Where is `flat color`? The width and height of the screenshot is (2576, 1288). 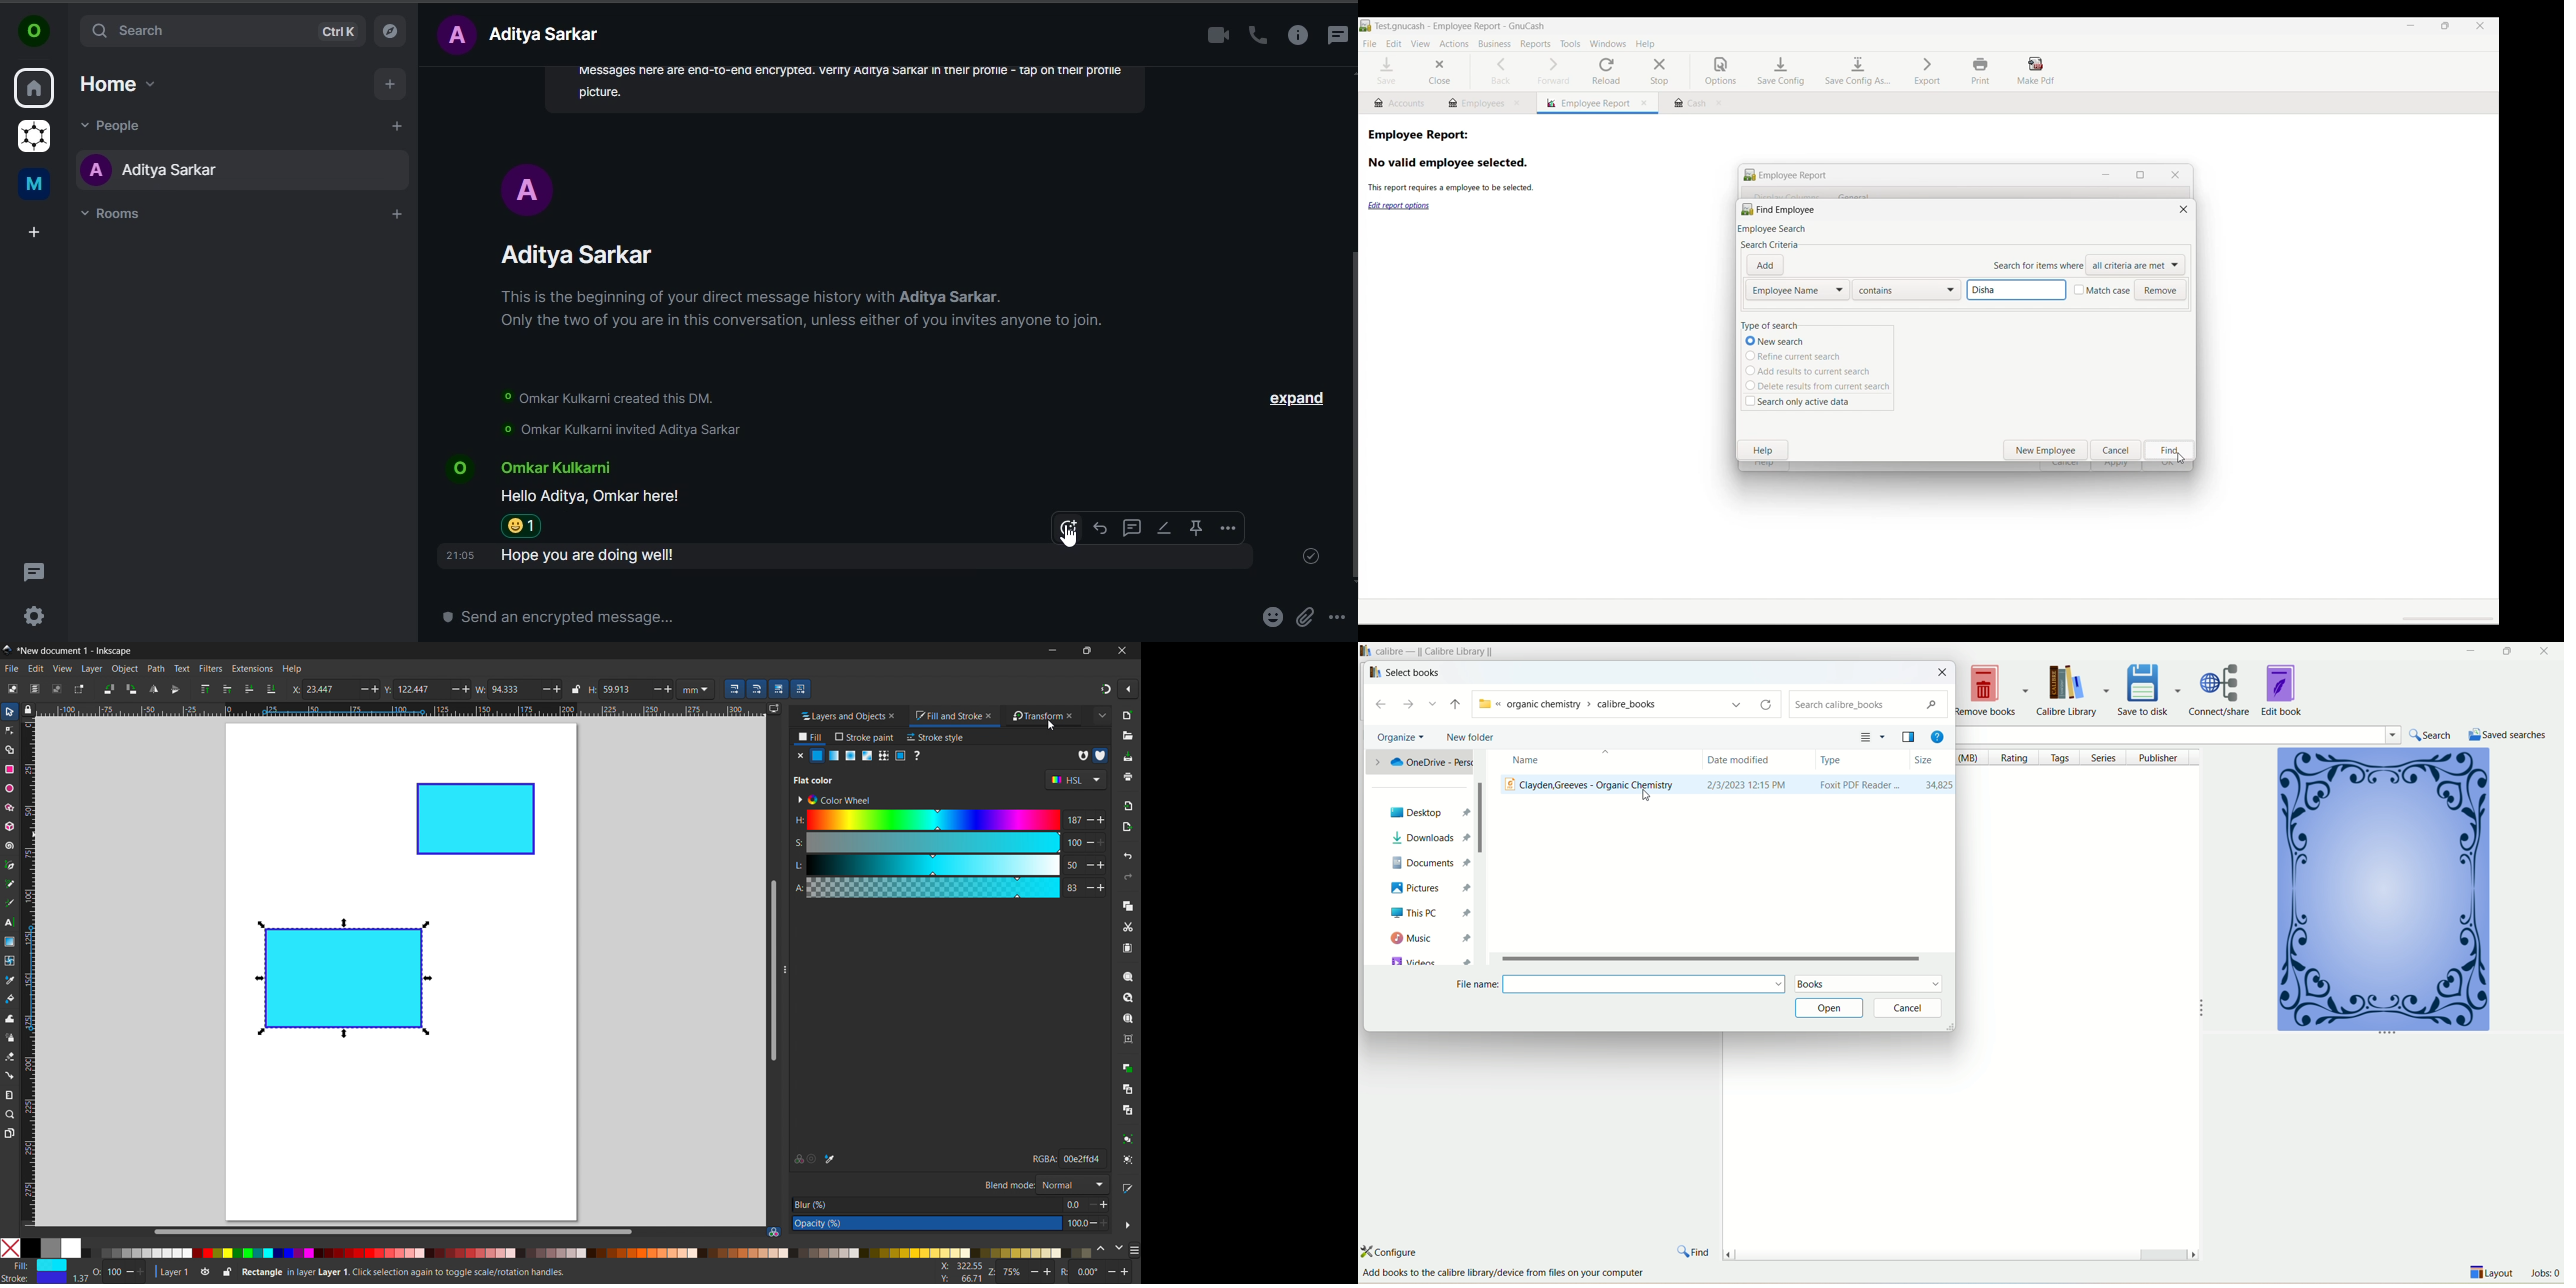 flat color is located at coordinates (814, 780).